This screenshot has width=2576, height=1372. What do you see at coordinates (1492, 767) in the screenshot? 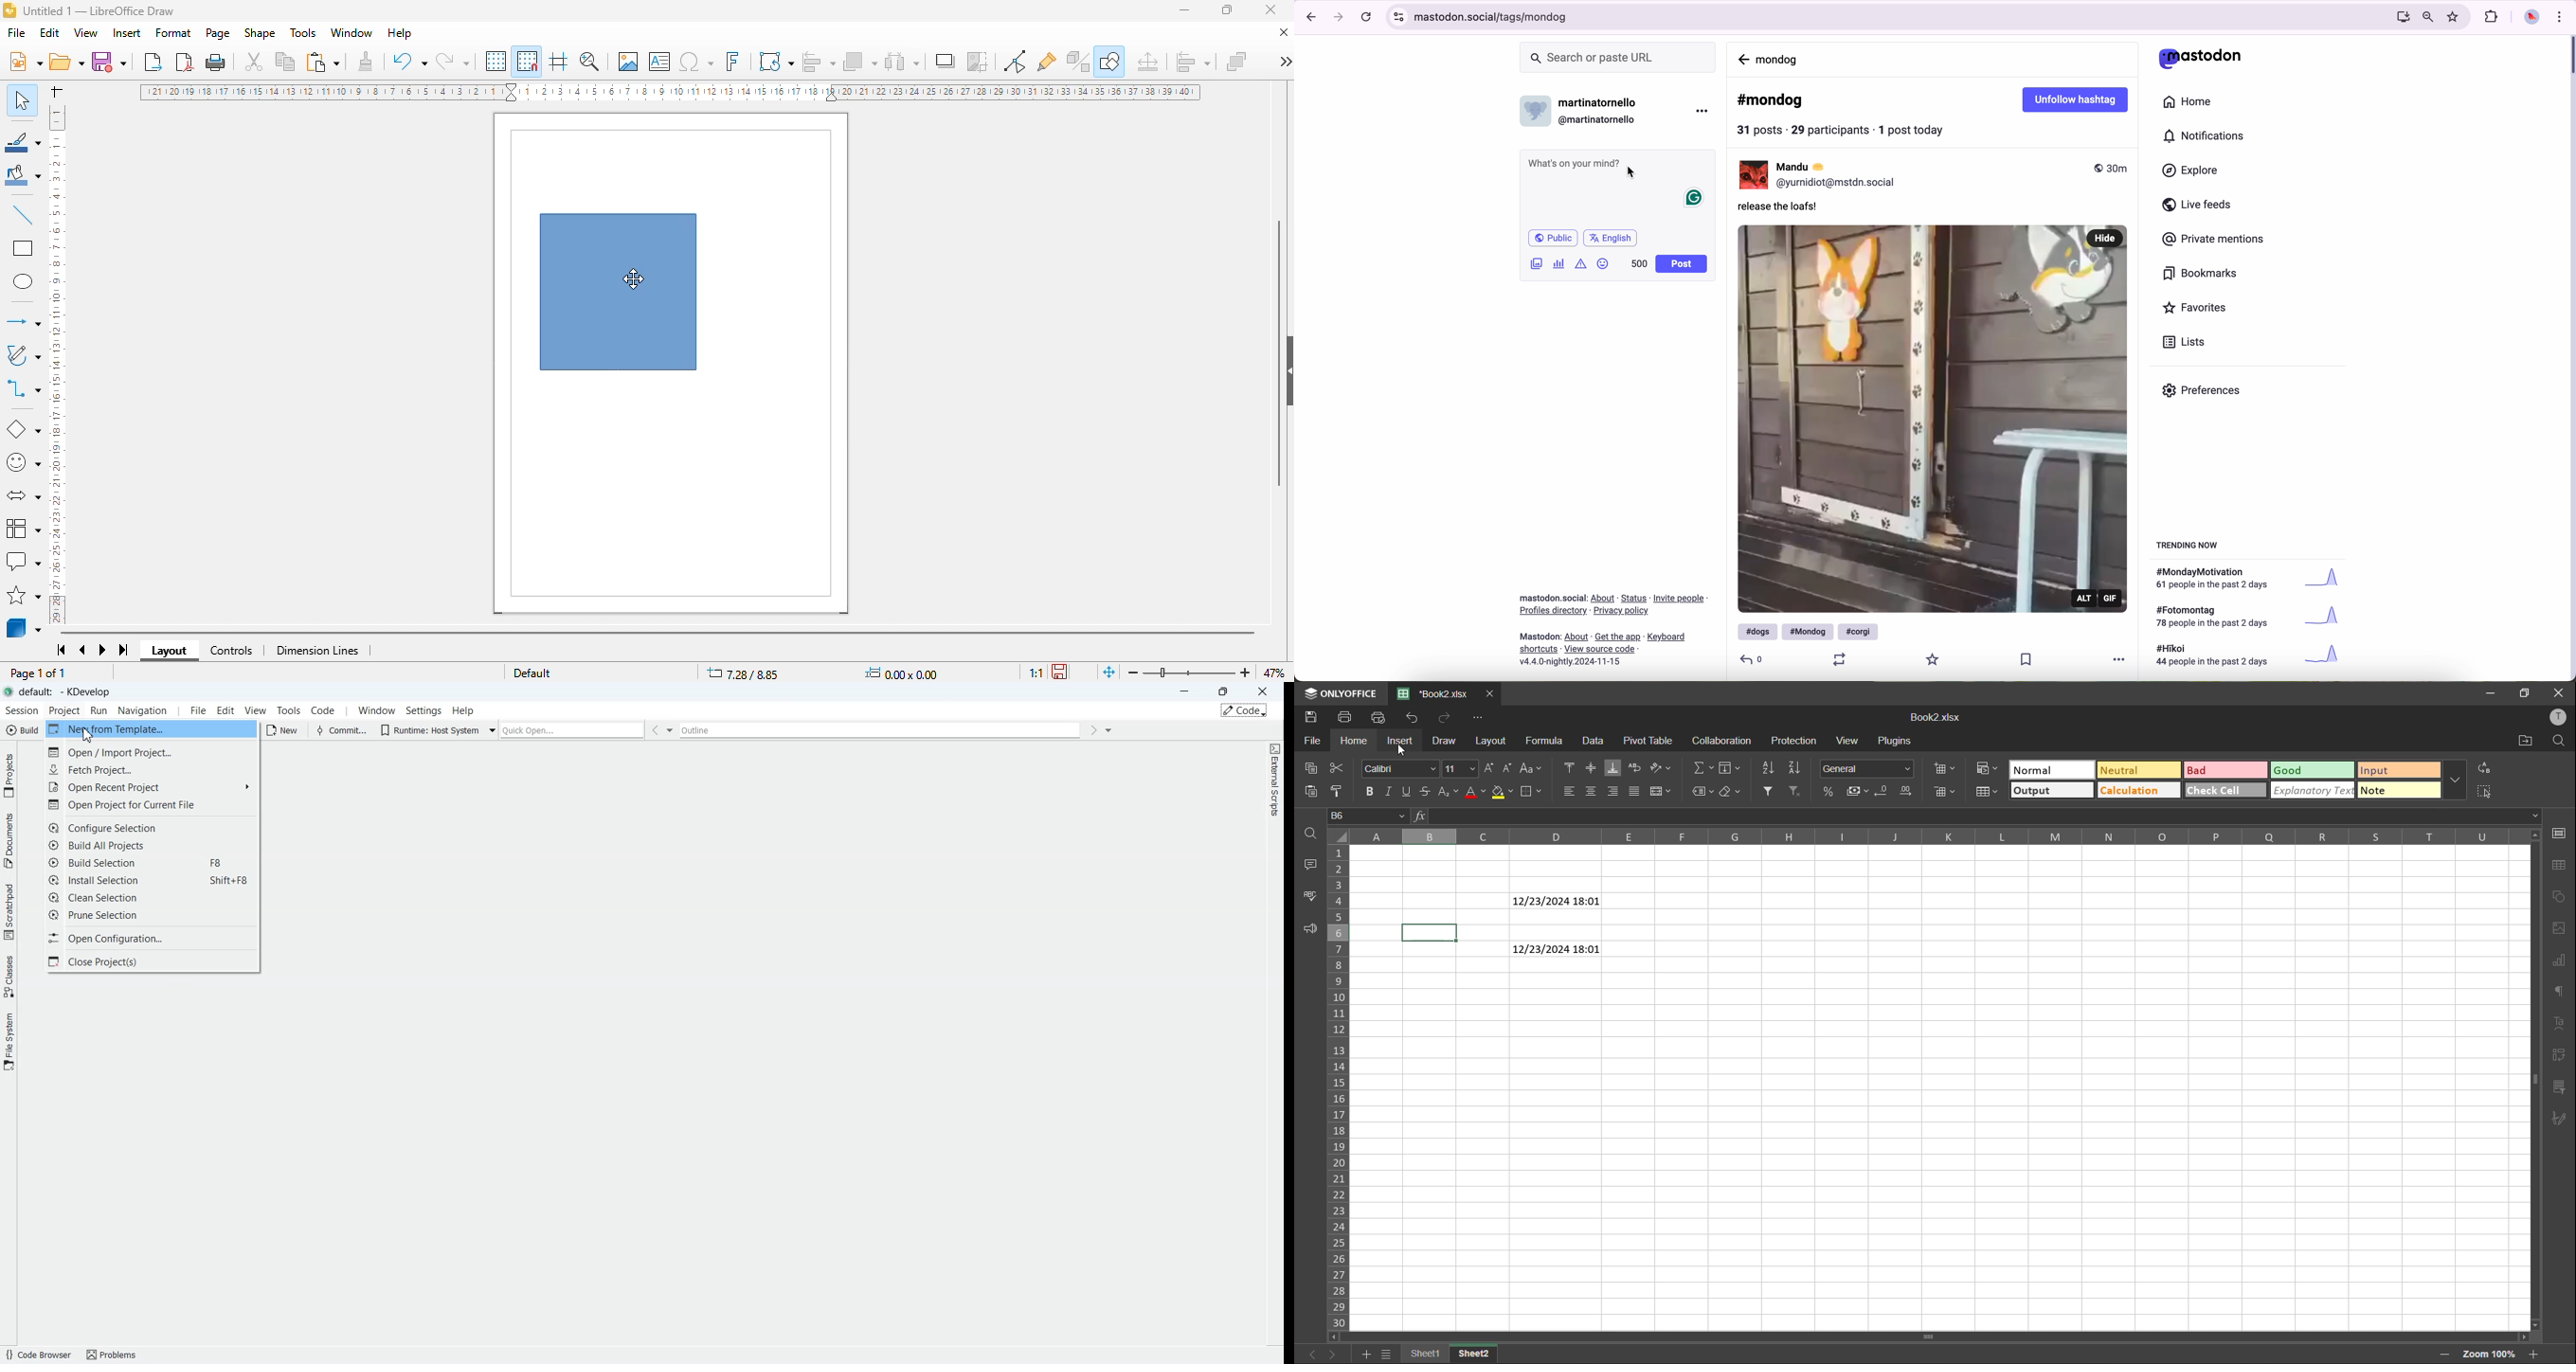
I see `increment size` at bounding box center [1492, 767].